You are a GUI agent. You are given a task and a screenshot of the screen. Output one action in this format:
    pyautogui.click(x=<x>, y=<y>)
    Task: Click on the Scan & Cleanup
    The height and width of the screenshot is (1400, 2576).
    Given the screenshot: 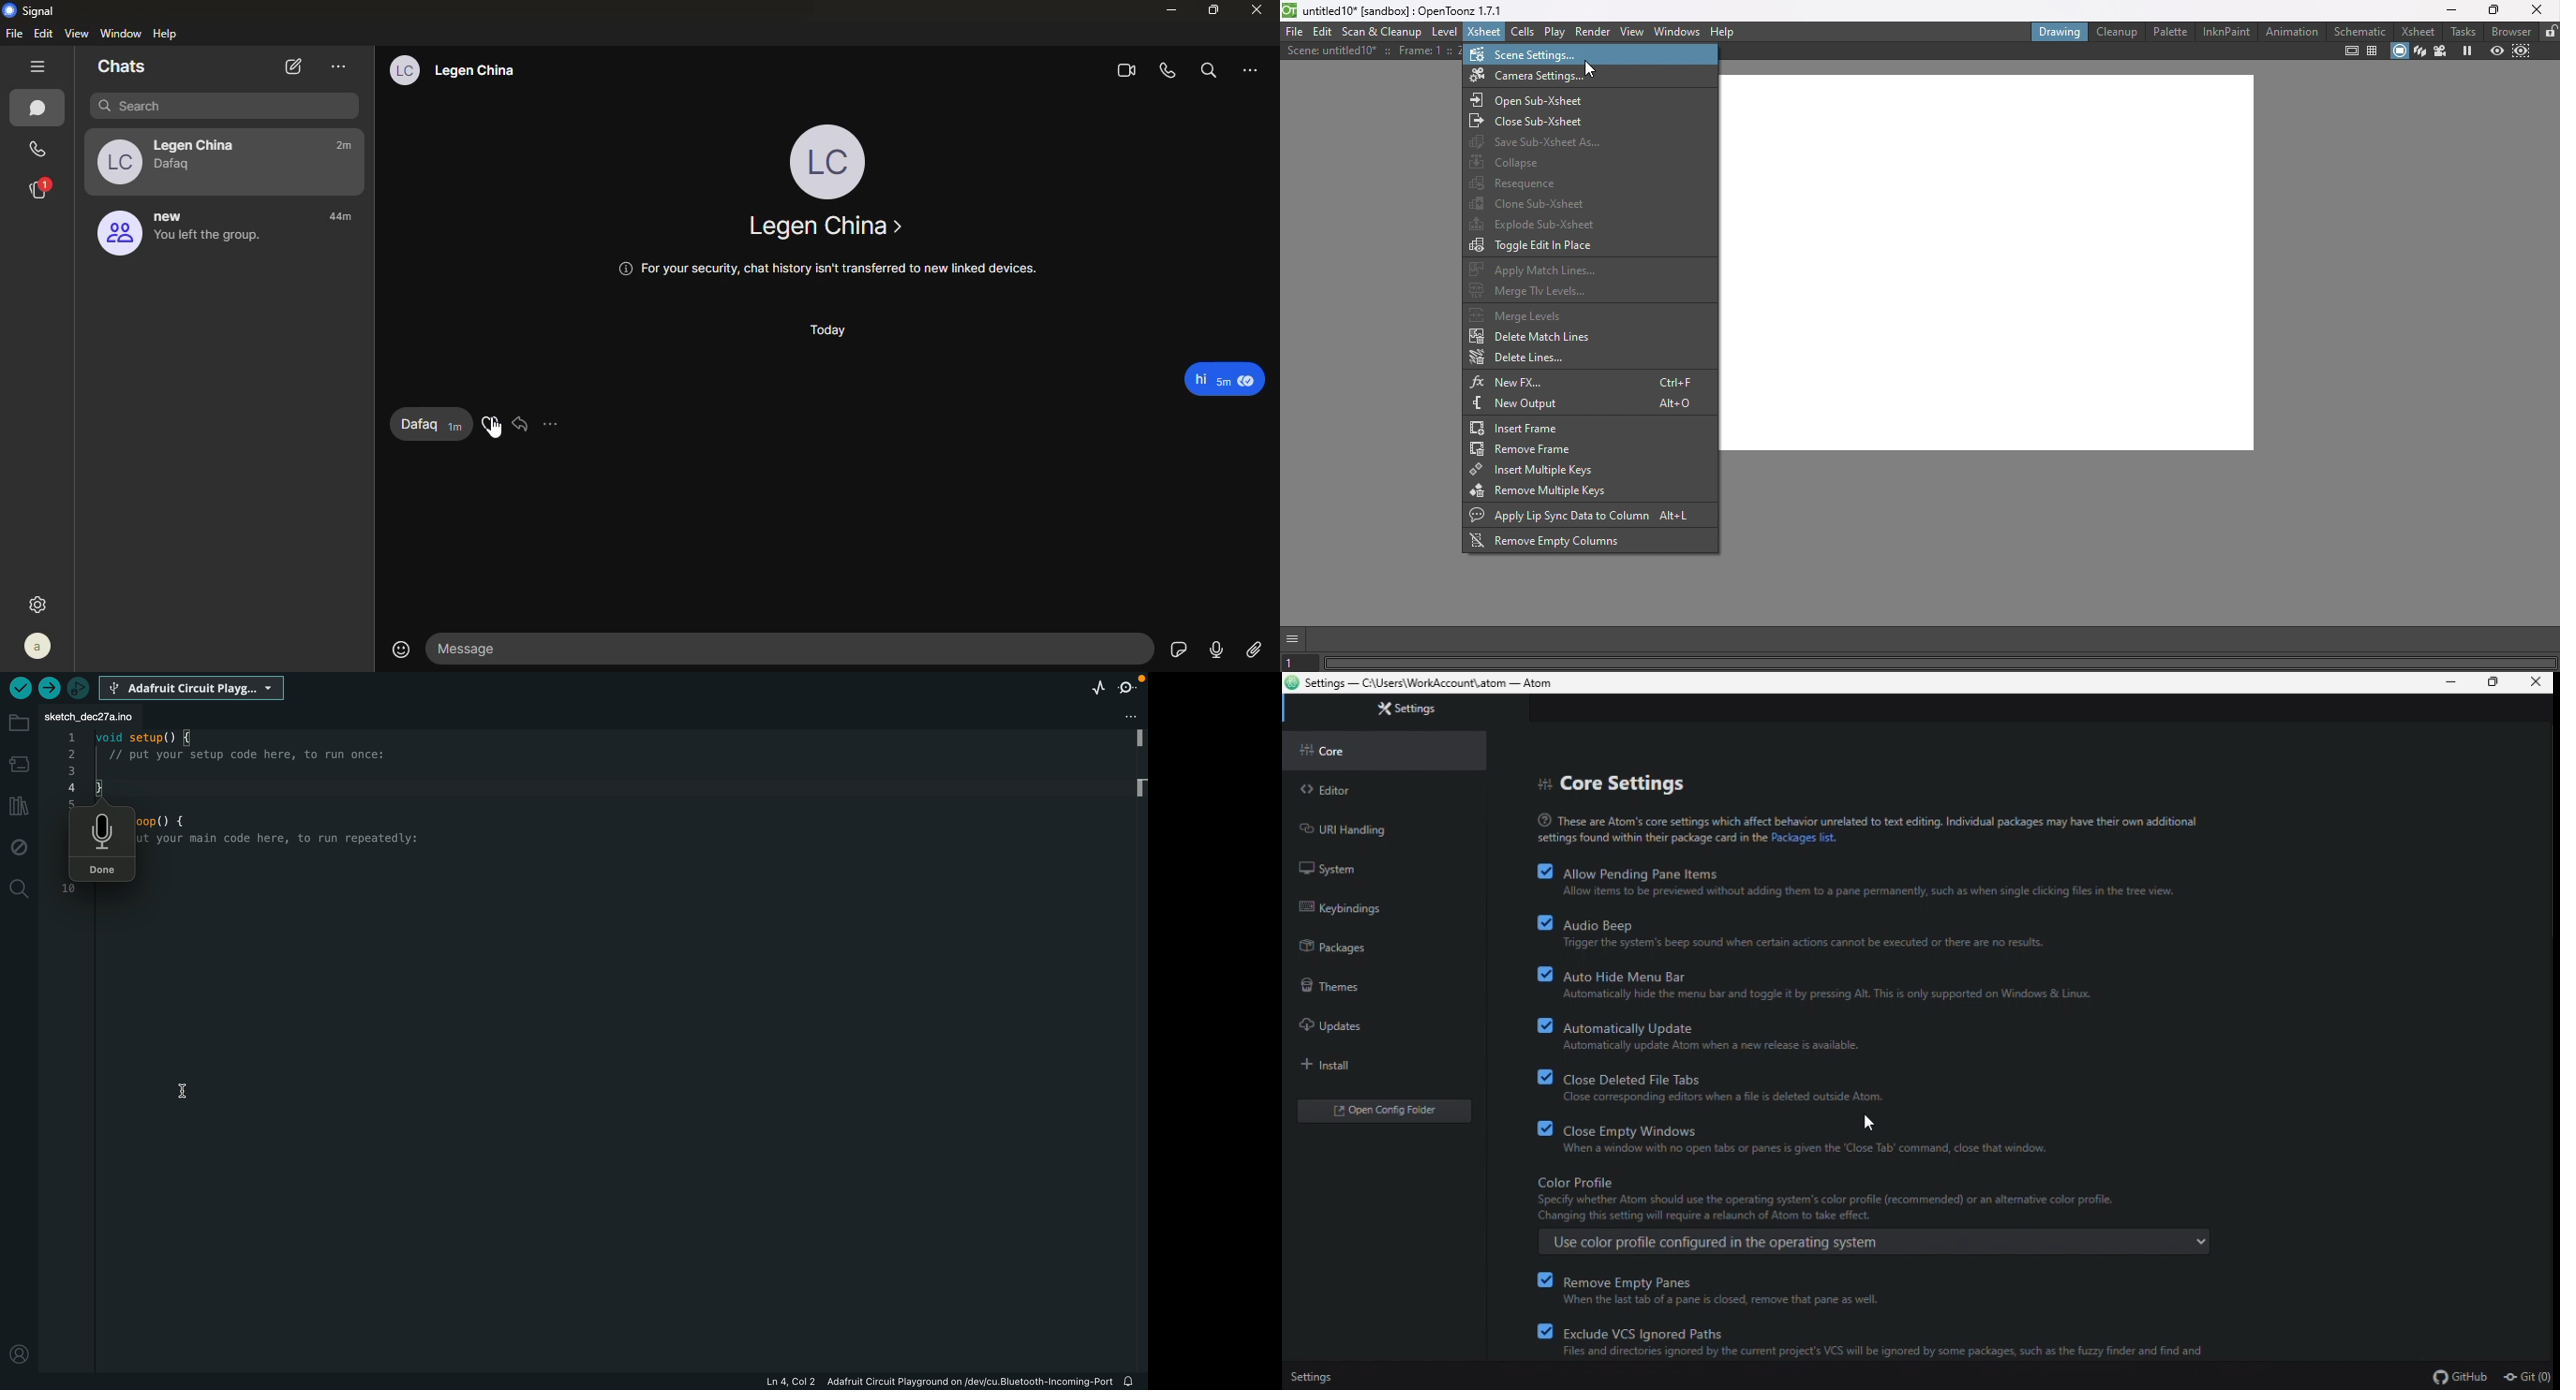 What is the action you would take?
    pyautogui.click(x=1386, y=32)
    